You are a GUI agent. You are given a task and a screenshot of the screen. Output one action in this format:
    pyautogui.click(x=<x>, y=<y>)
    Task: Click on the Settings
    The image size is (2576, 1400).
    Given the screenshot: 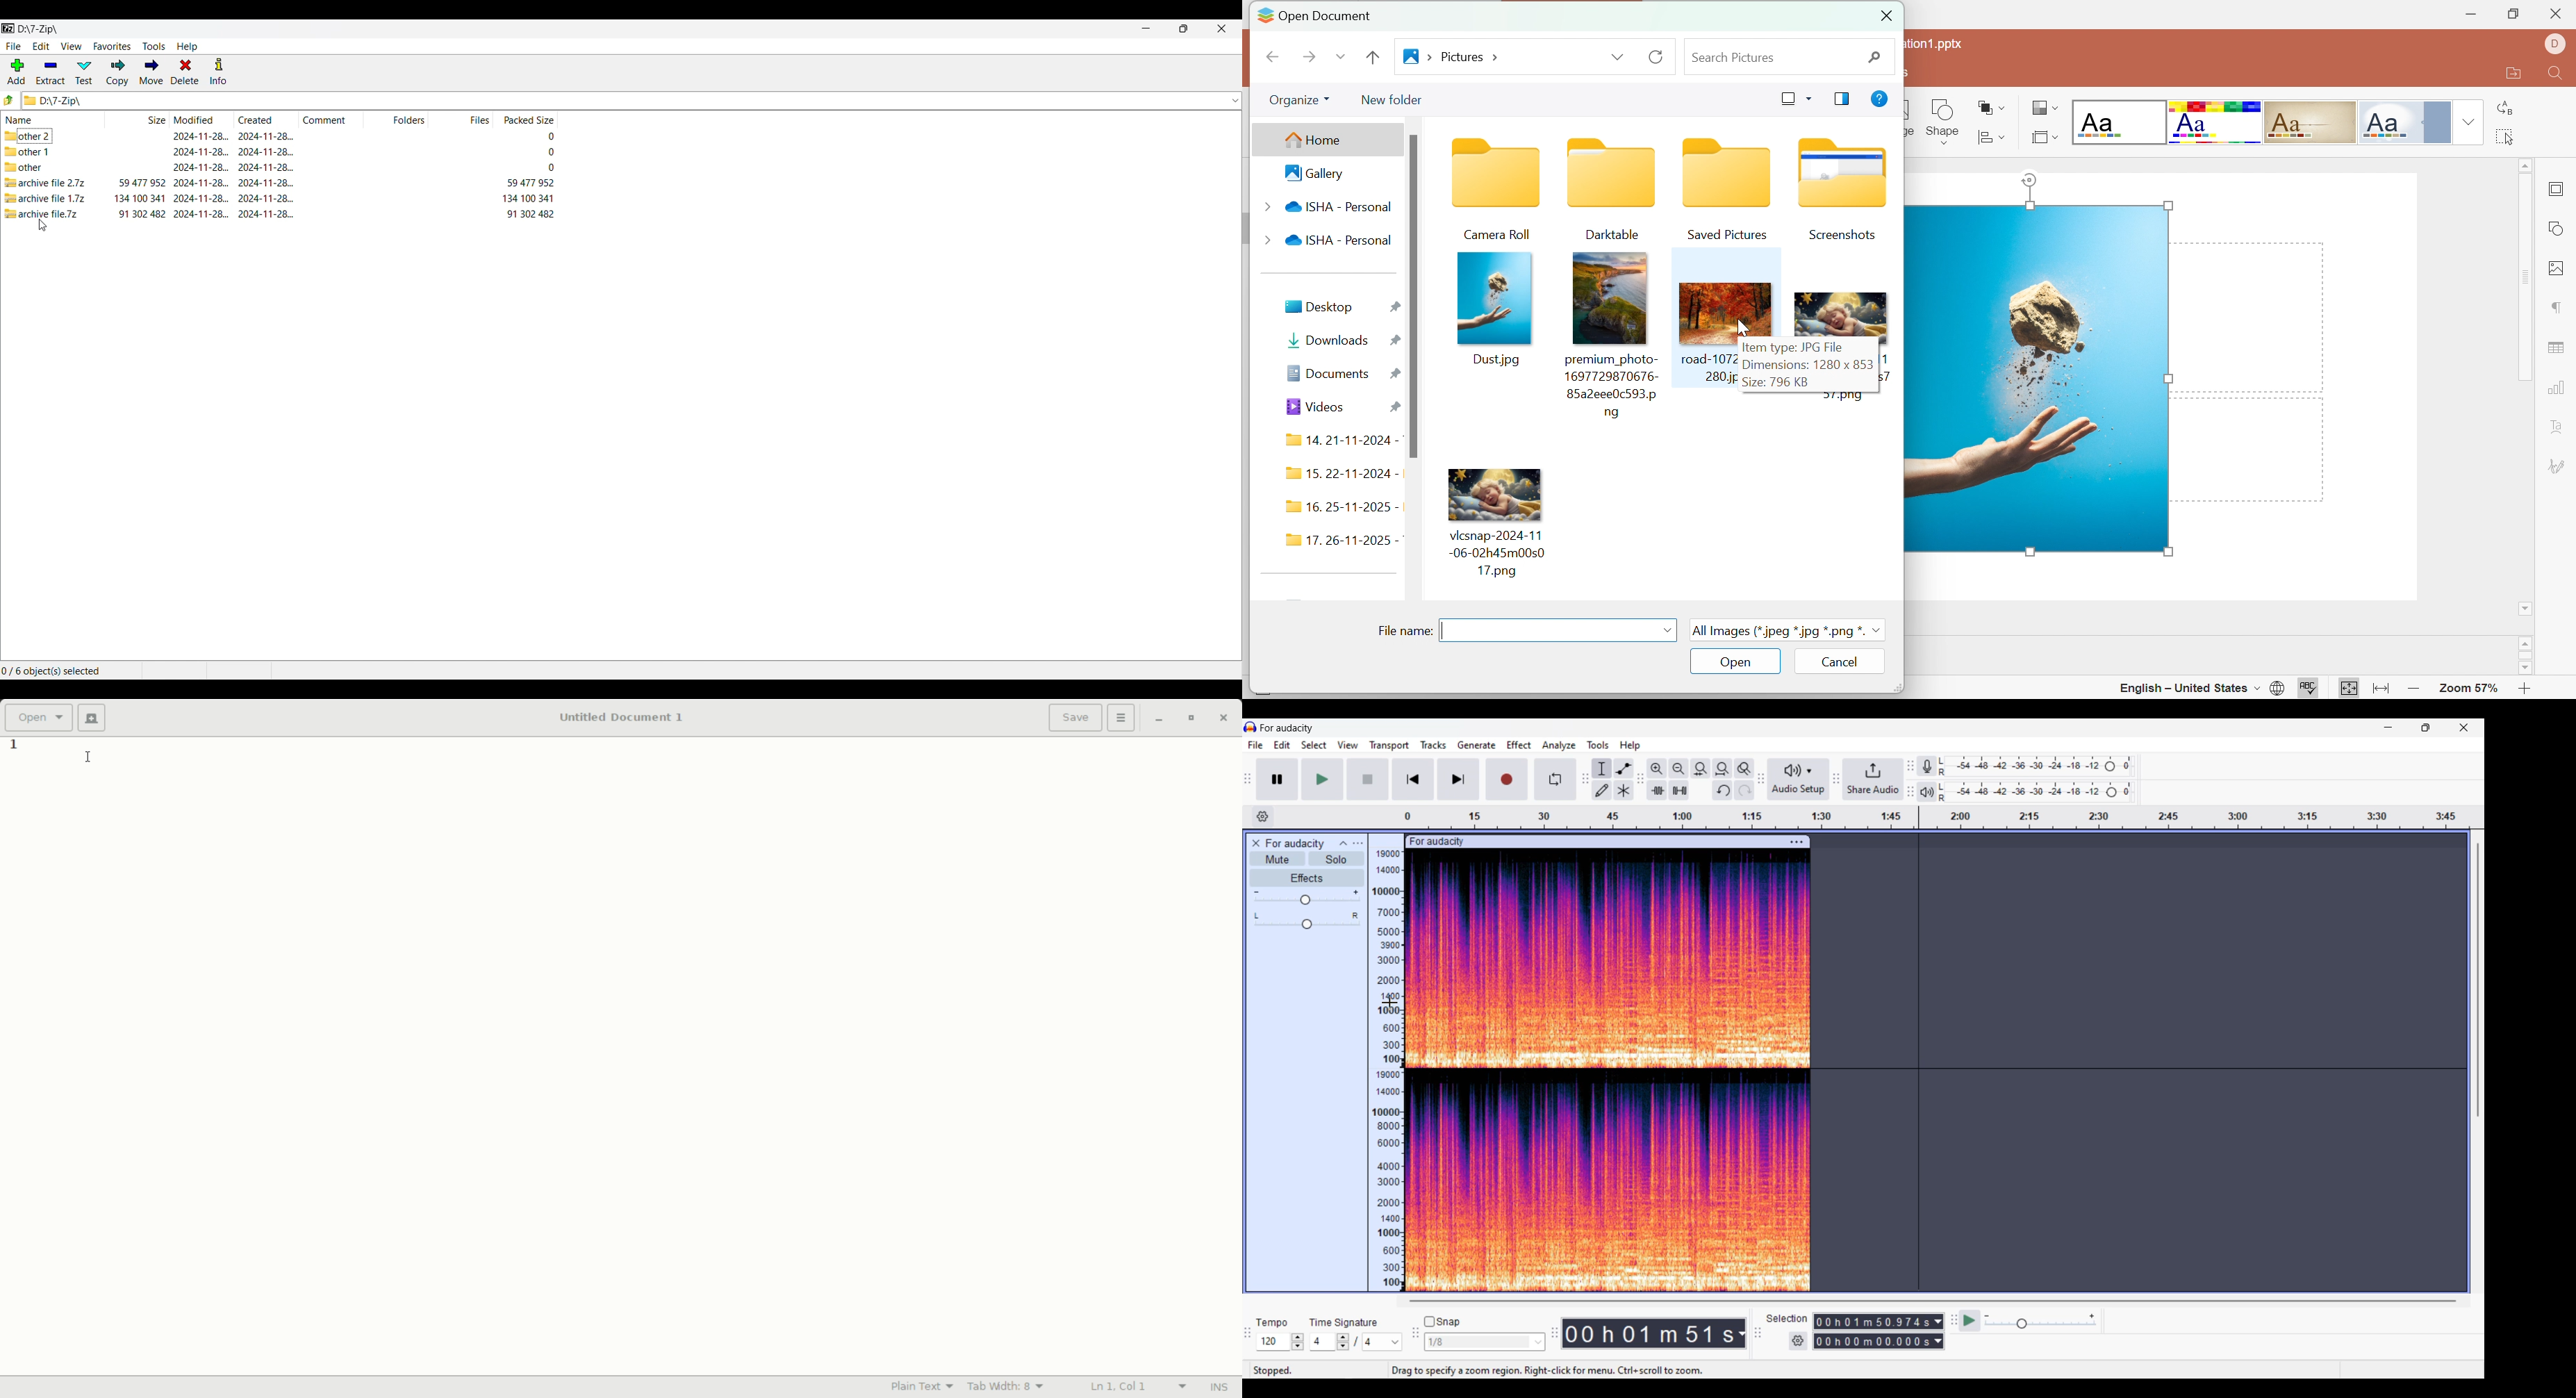 What is the action you would take?
    pyautogui.click(x=1799, y=1341)
    